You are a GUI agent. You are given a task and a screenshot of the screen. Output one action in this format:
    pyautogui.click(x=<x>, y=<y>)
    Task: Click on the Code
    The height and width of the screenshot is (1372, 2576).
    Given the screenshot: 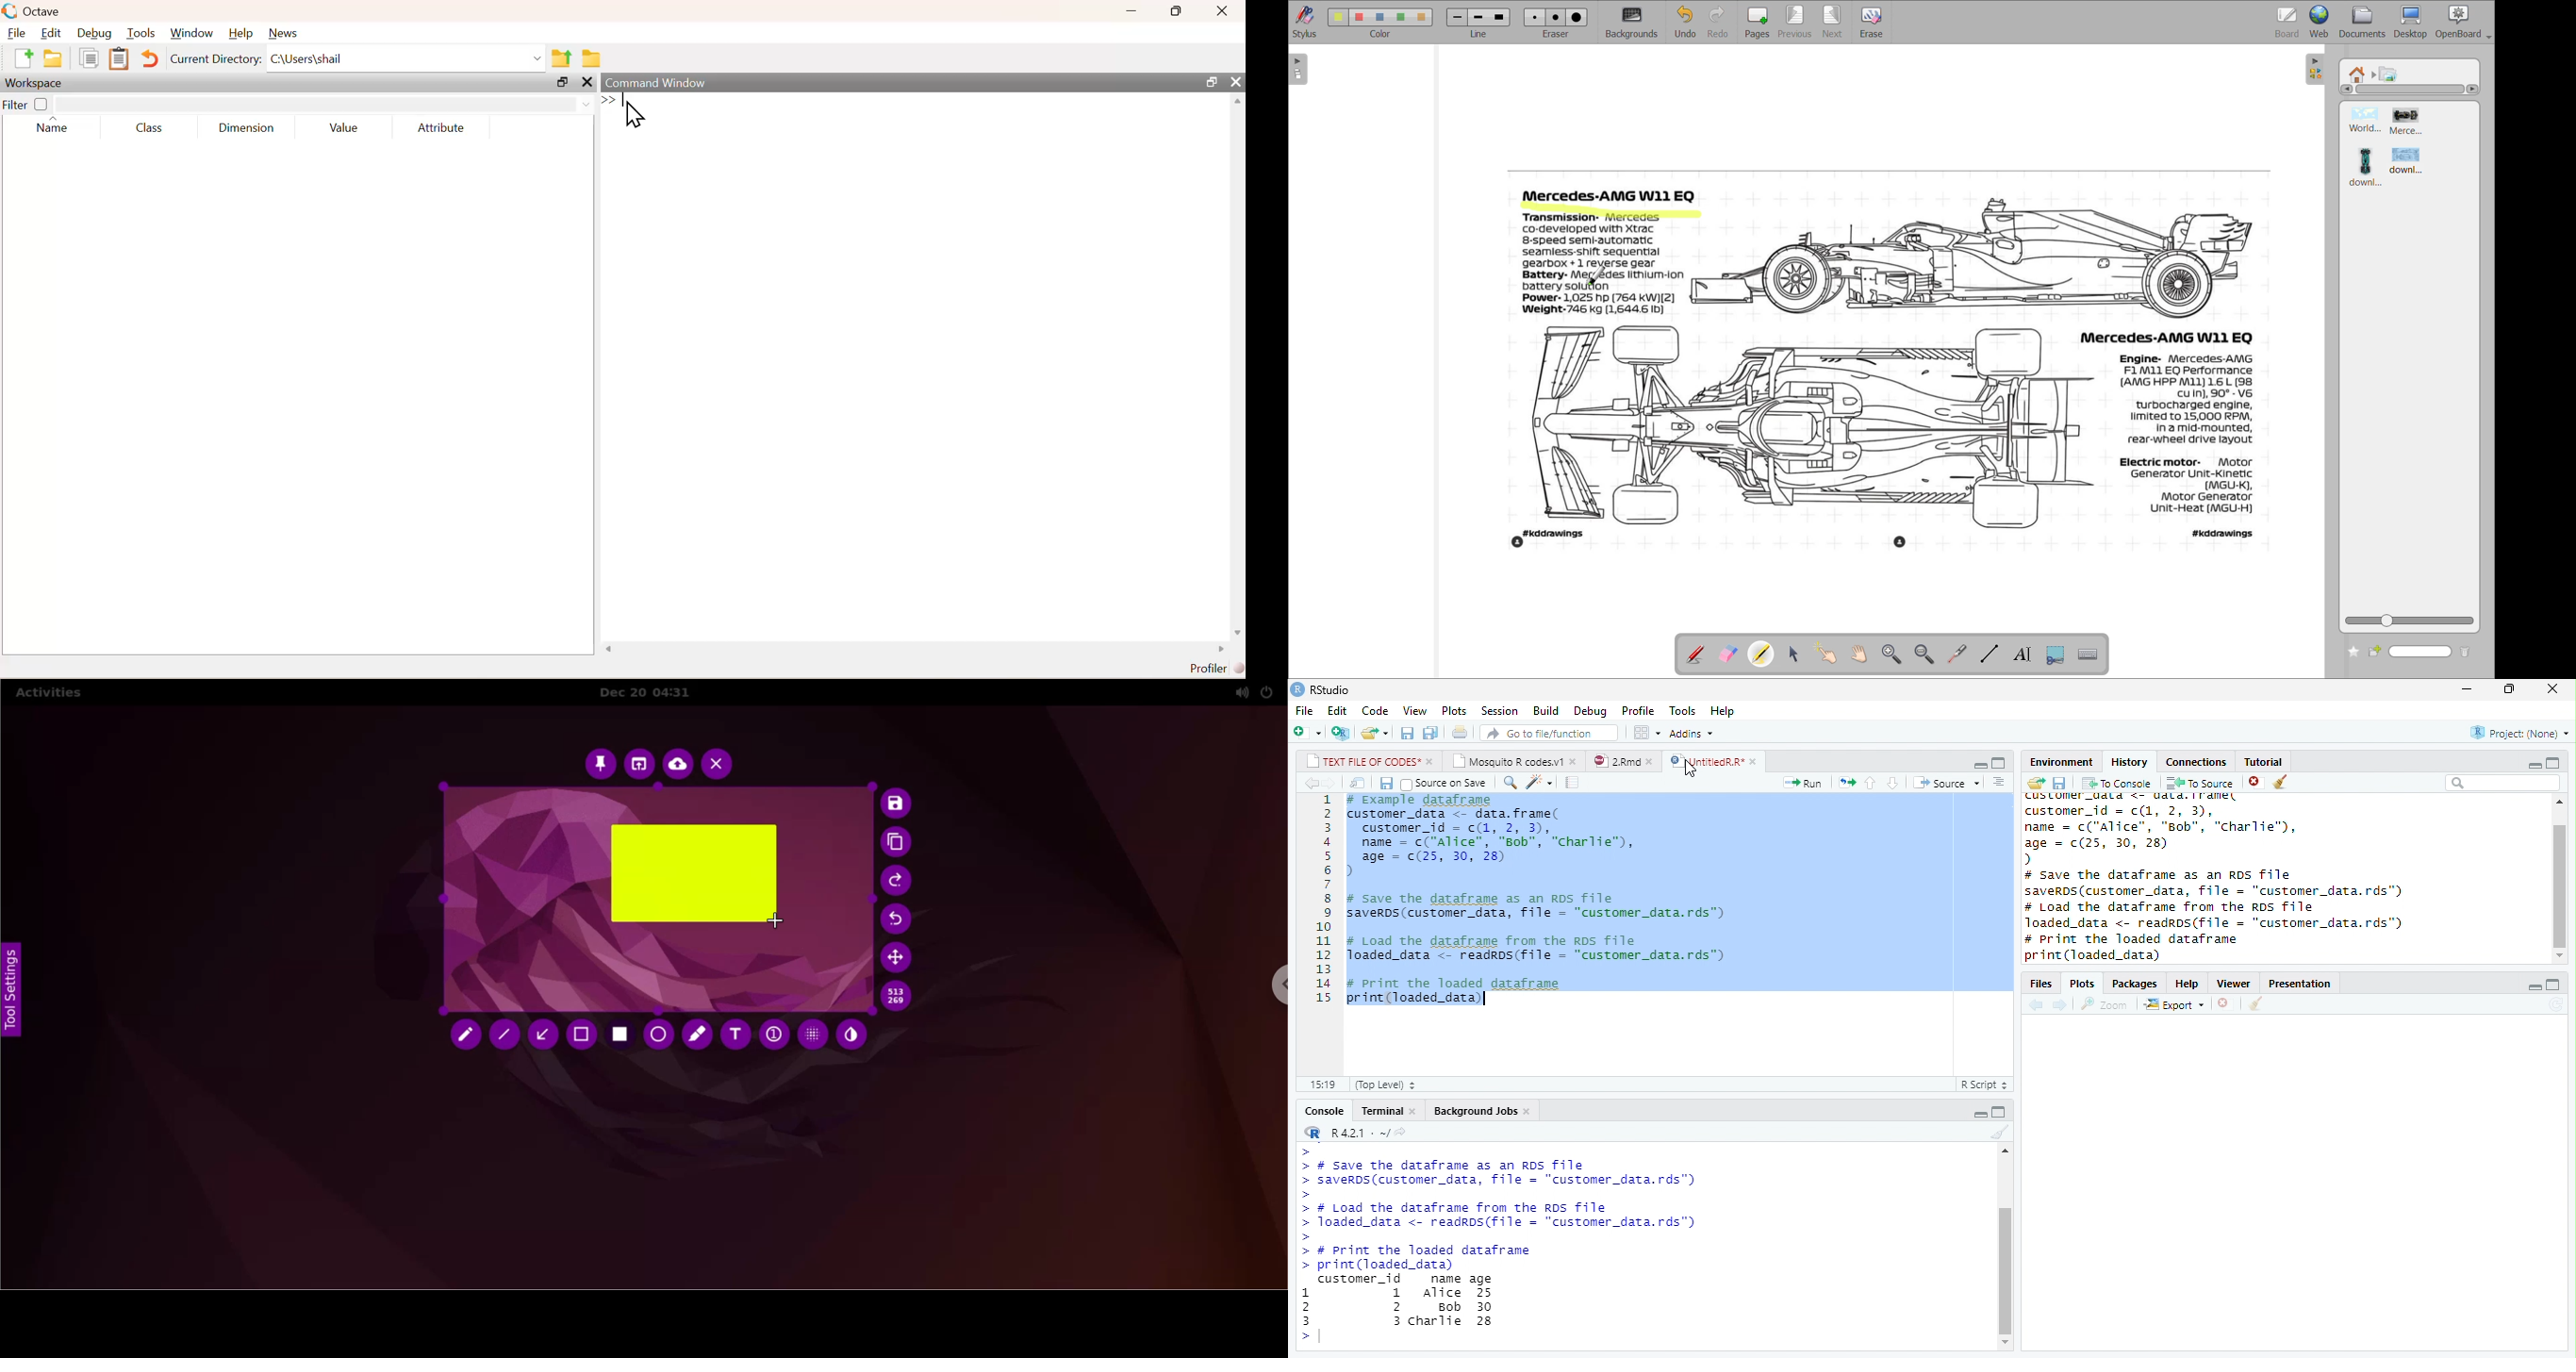 What is the action you would take?
    pyautogui.click(x=1375, y=711)
    